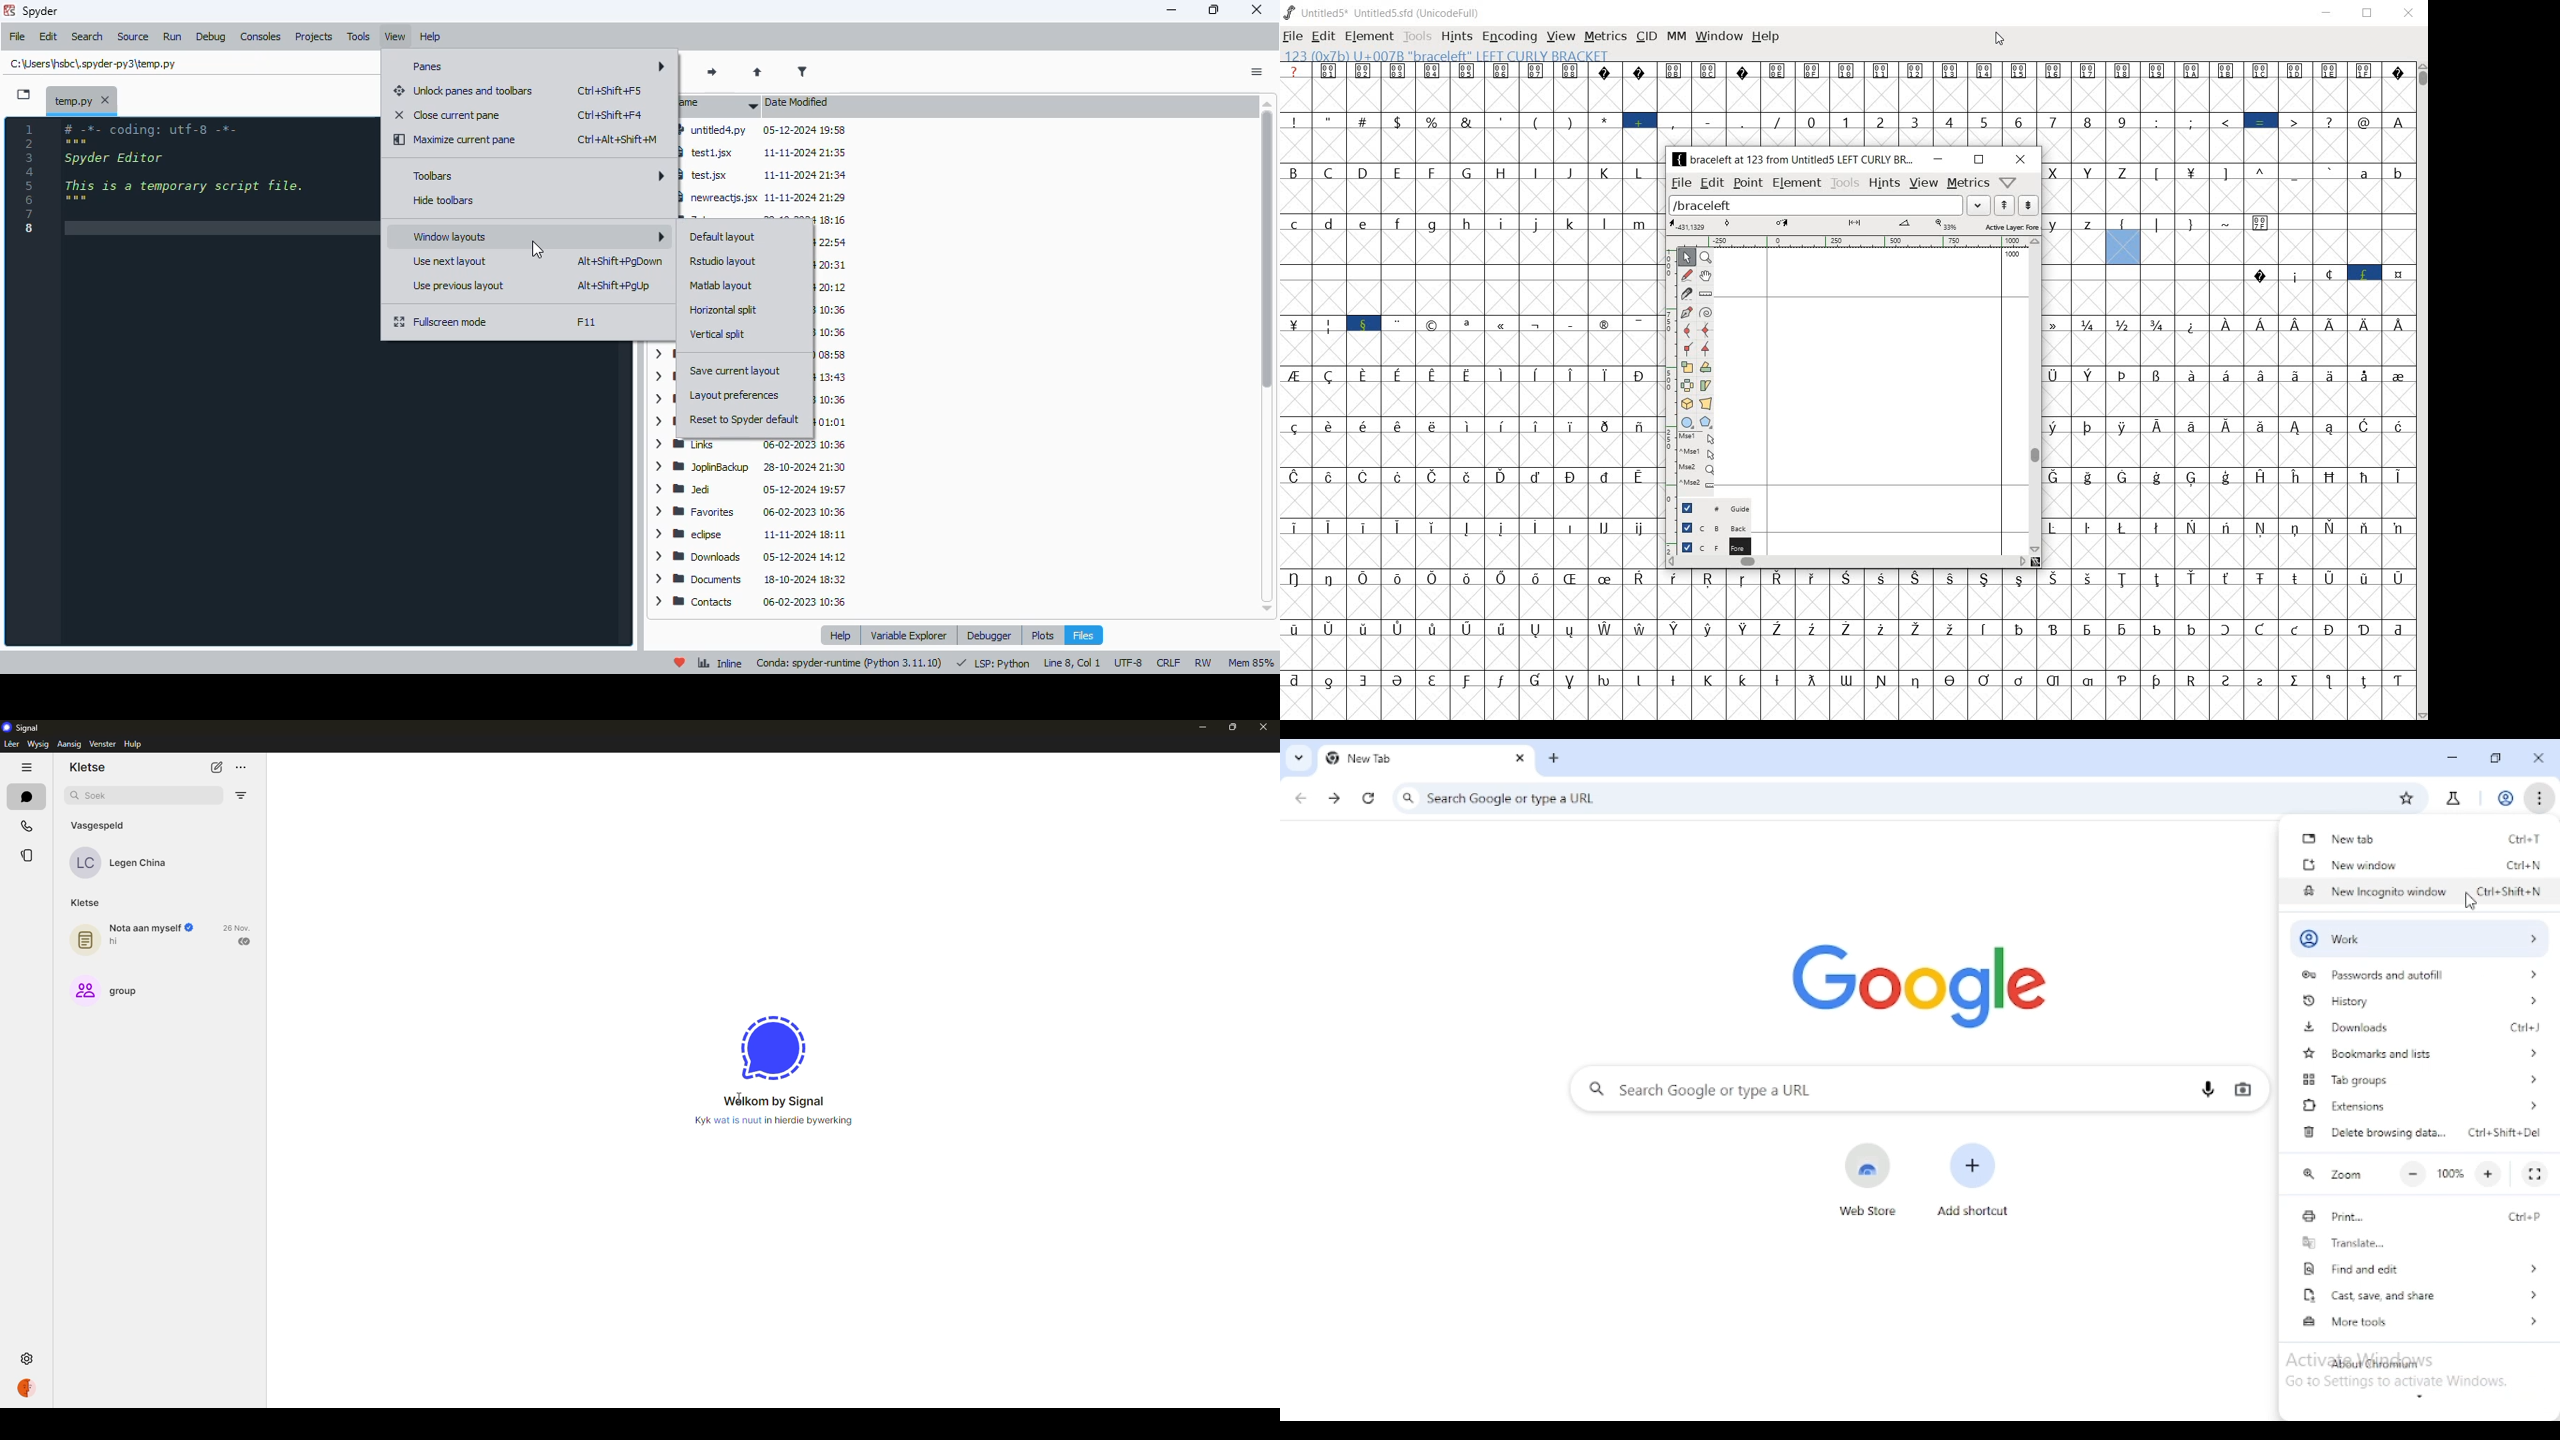 This screenshot has height=1456, width=2576. Describe the element at coordinates (19, 37) in the screenshot. I see `file` at that location.